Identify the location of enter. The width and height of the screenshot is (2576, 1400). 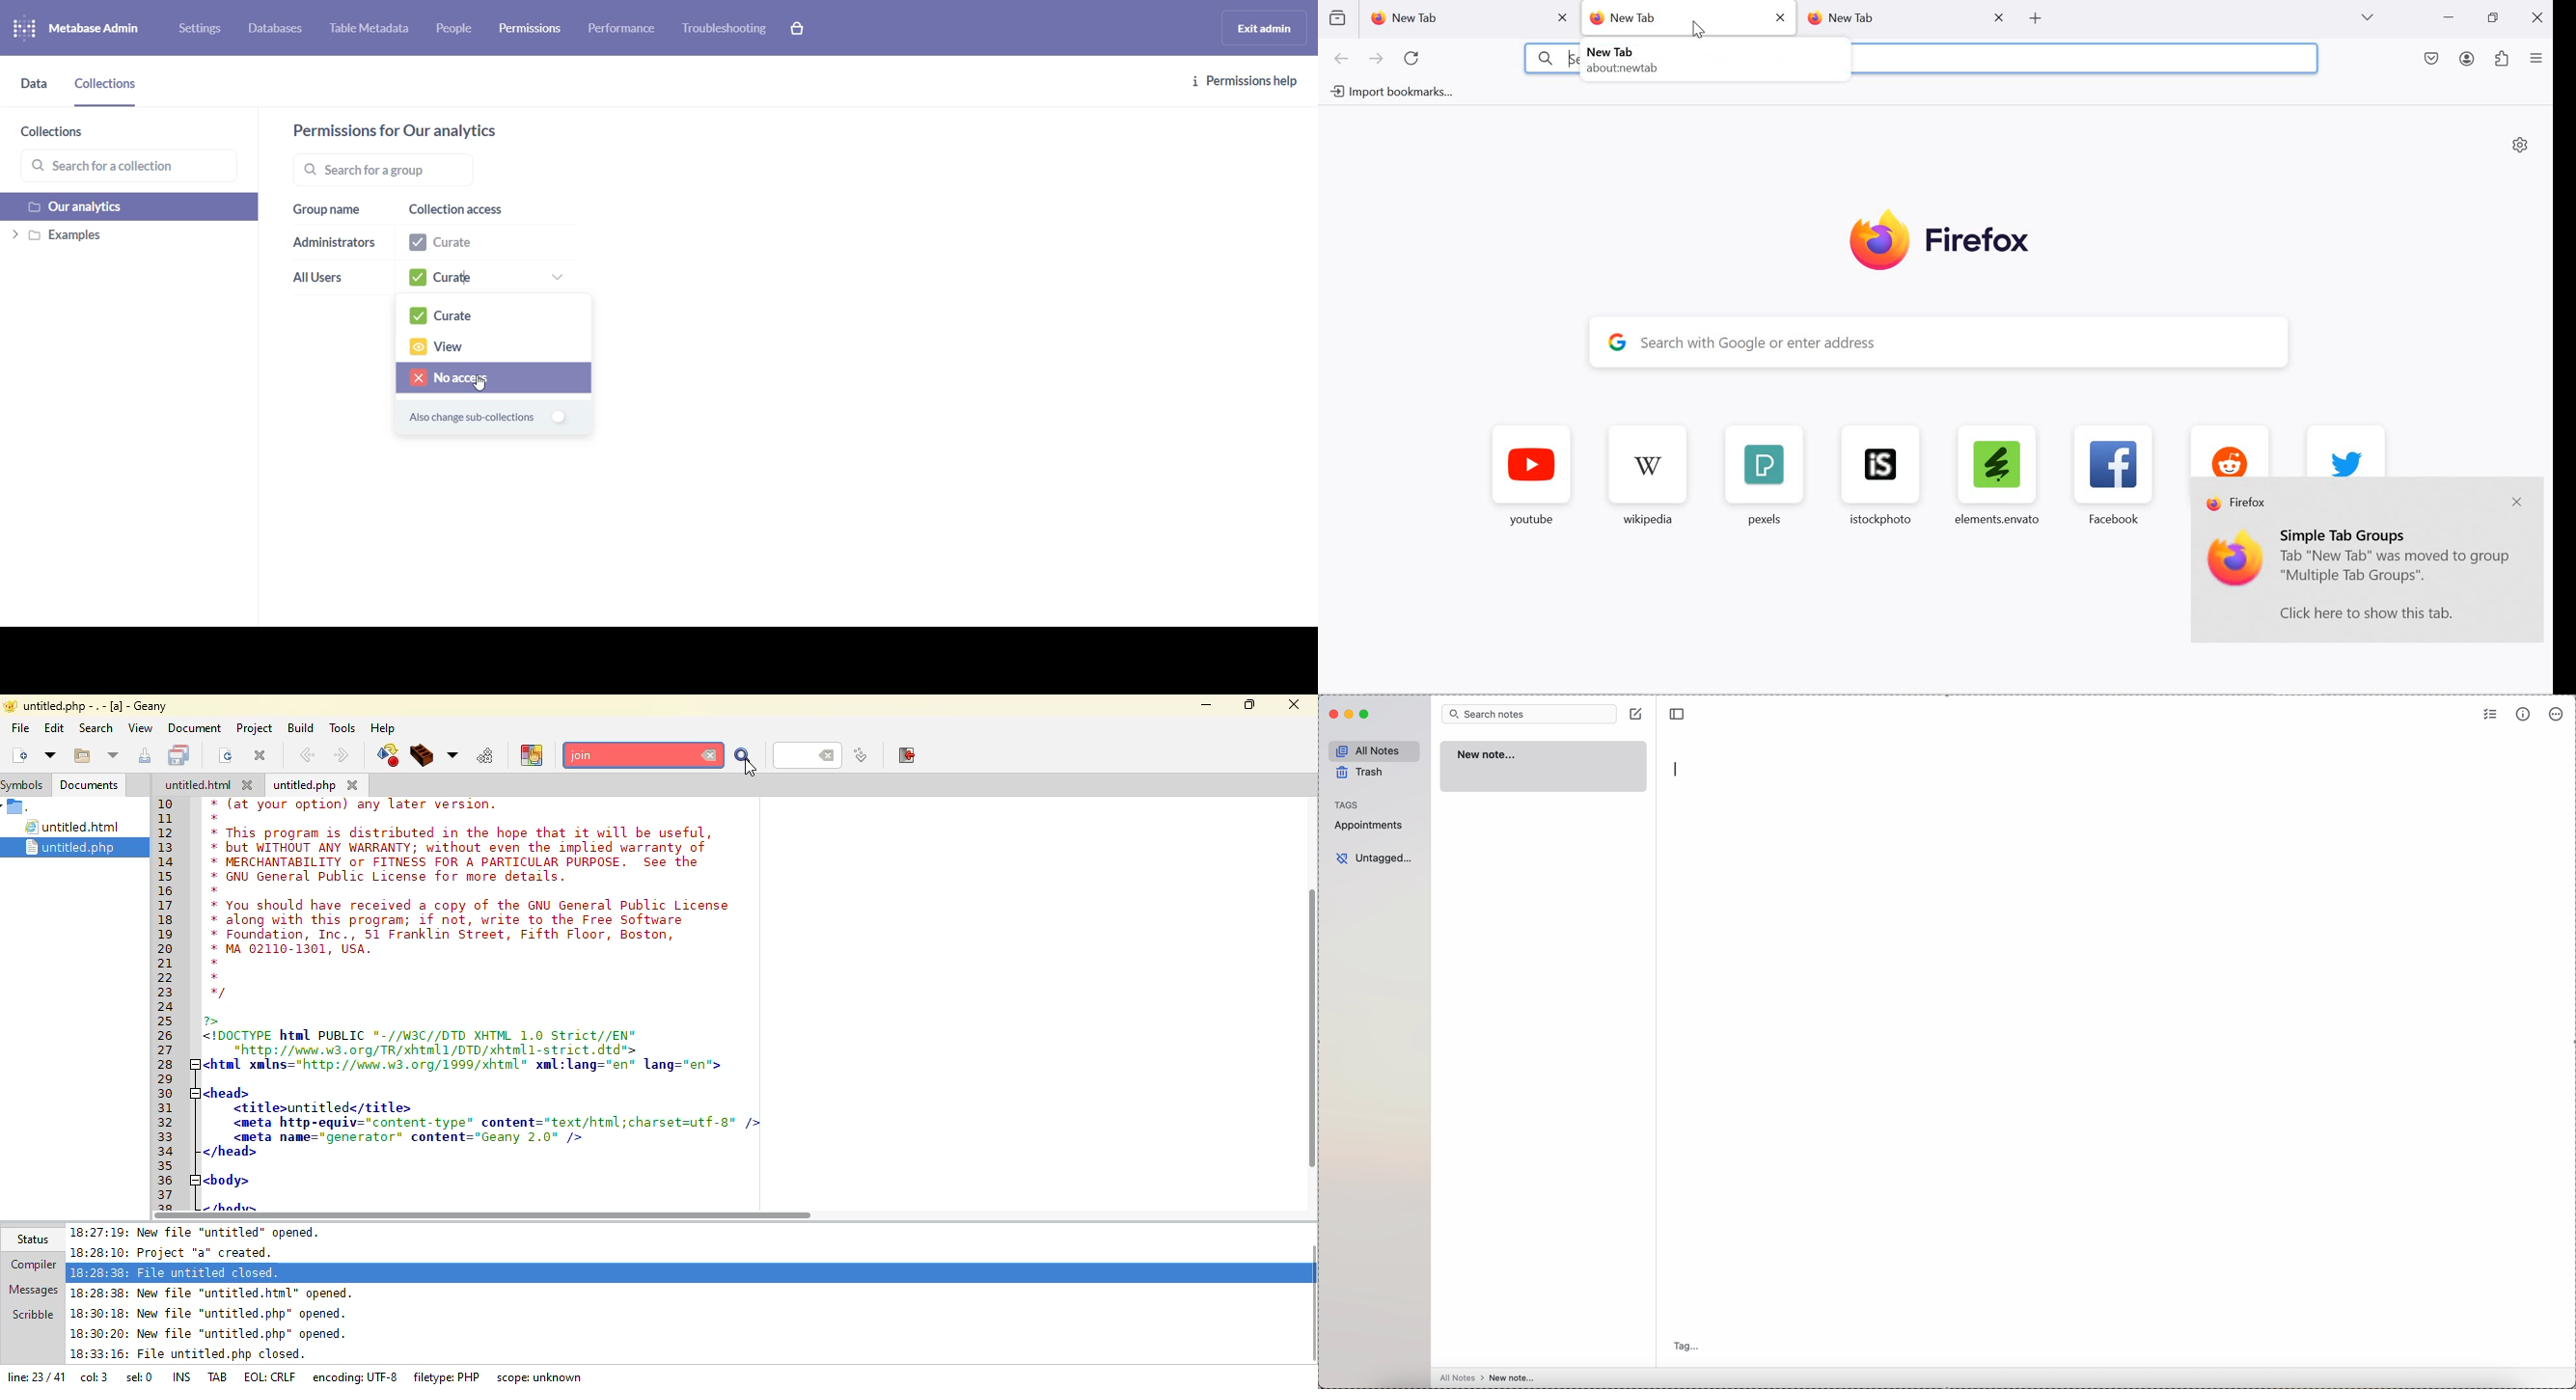
(1679, 770).